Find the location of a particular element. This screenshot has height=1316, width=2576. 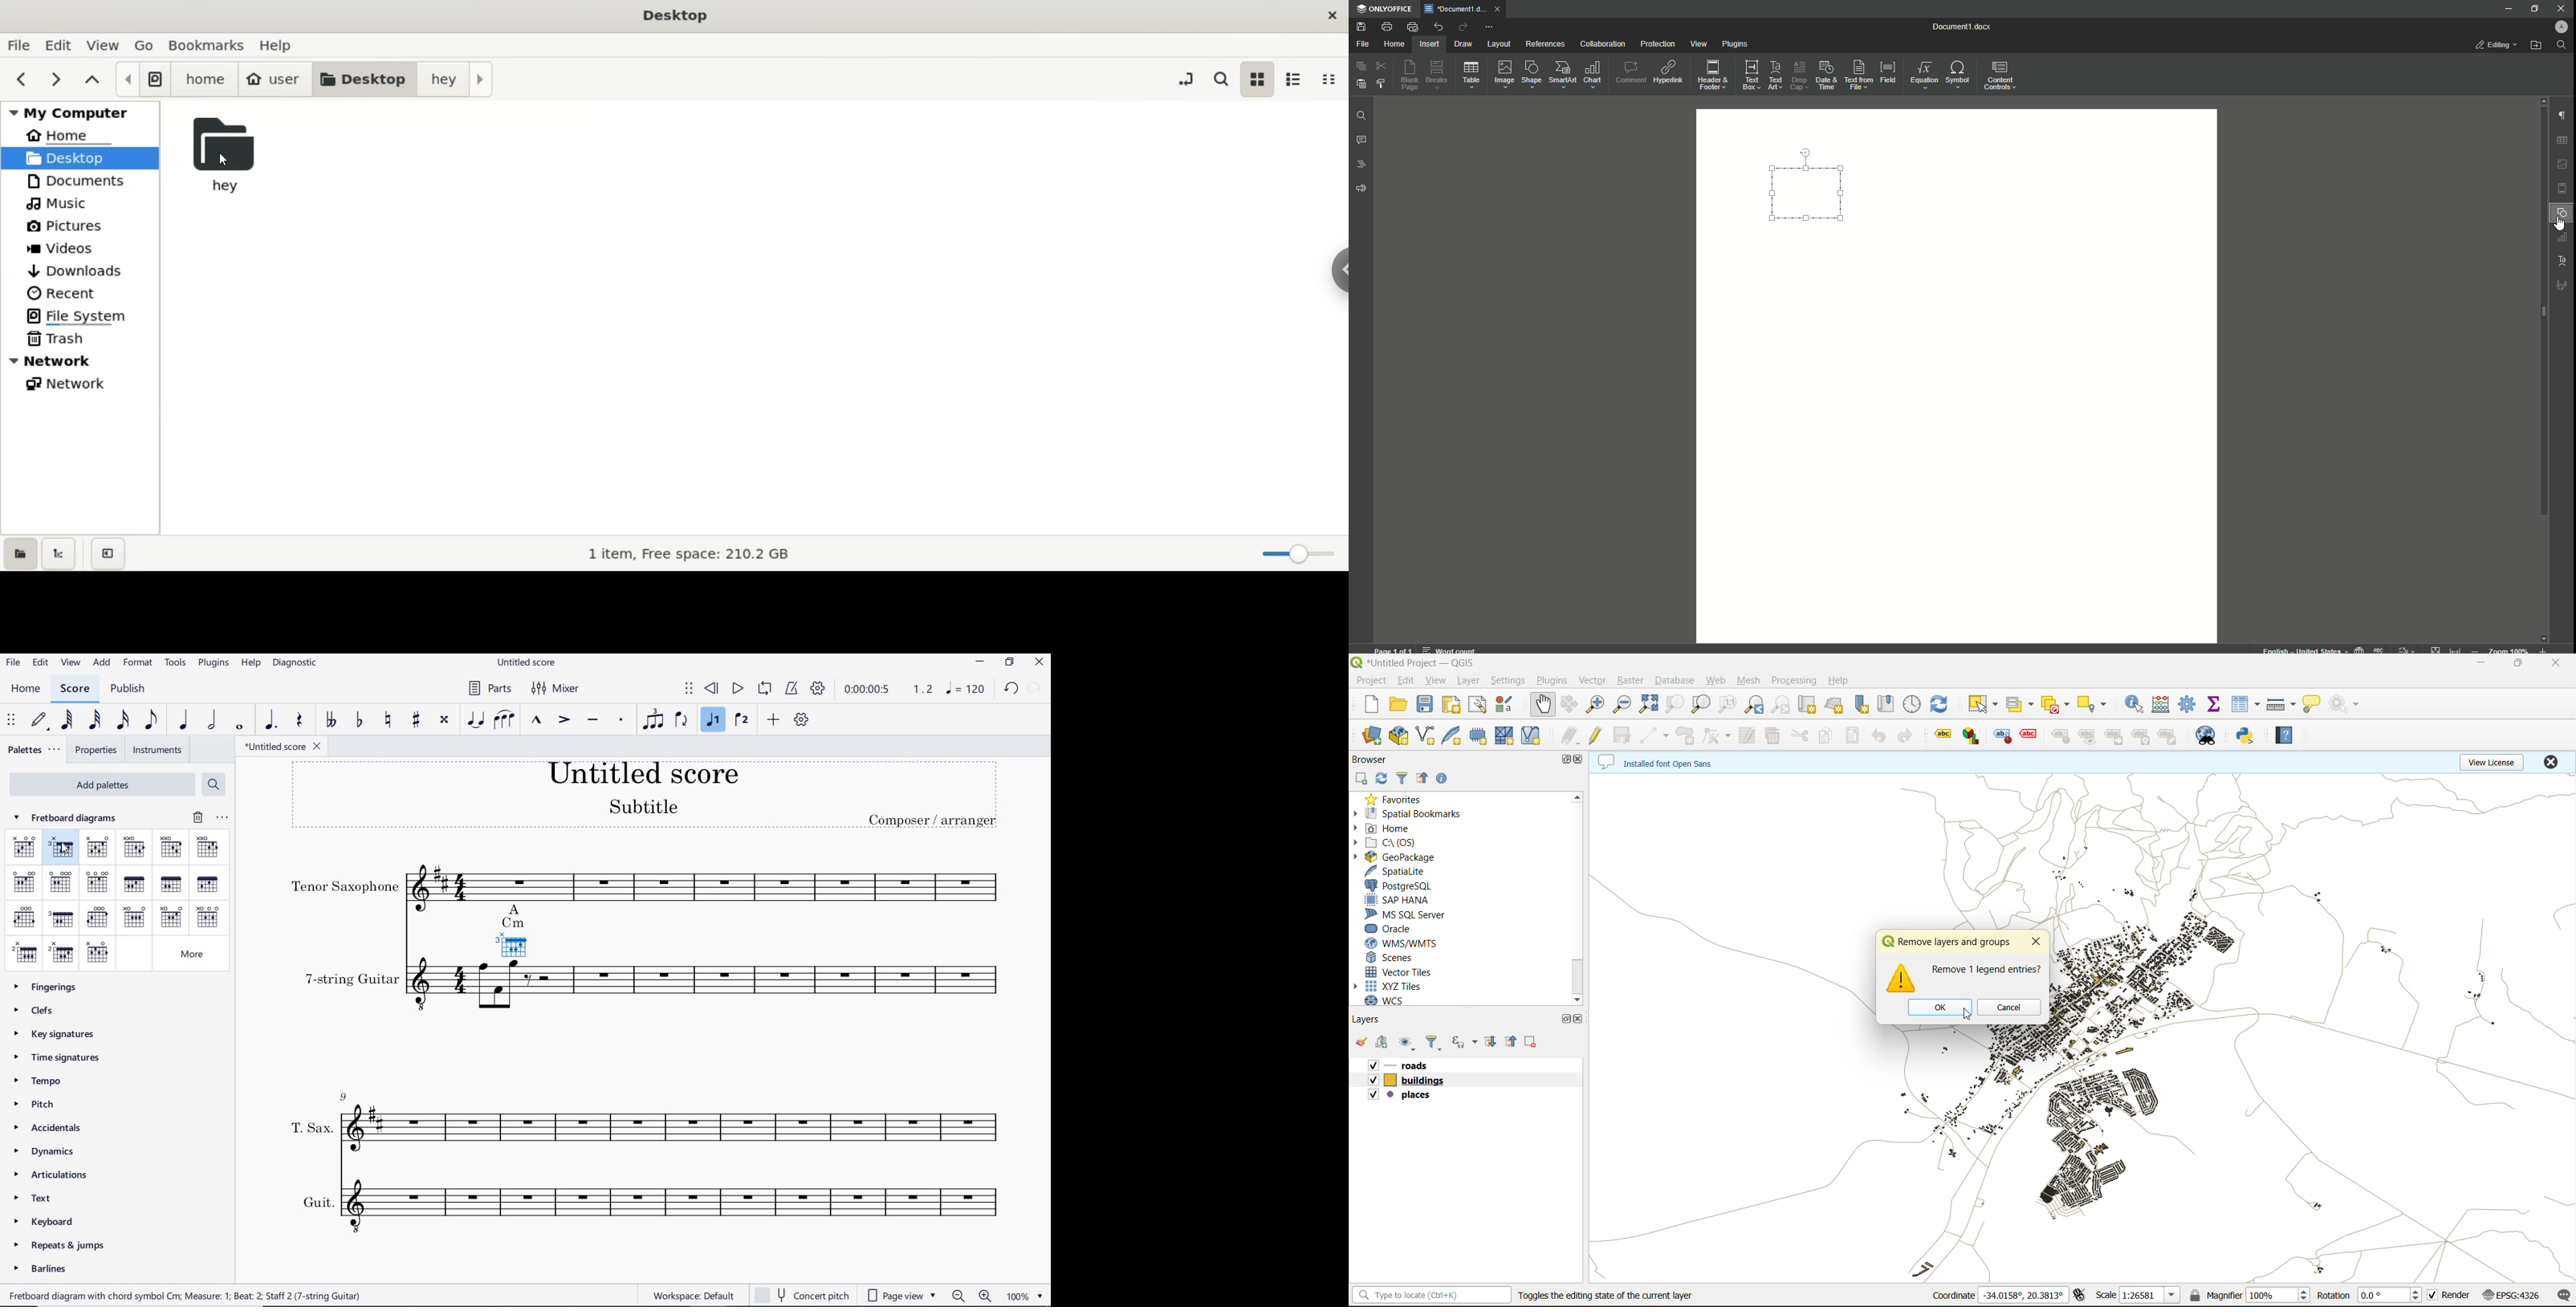

D7 is located at coordinates (207, 848).